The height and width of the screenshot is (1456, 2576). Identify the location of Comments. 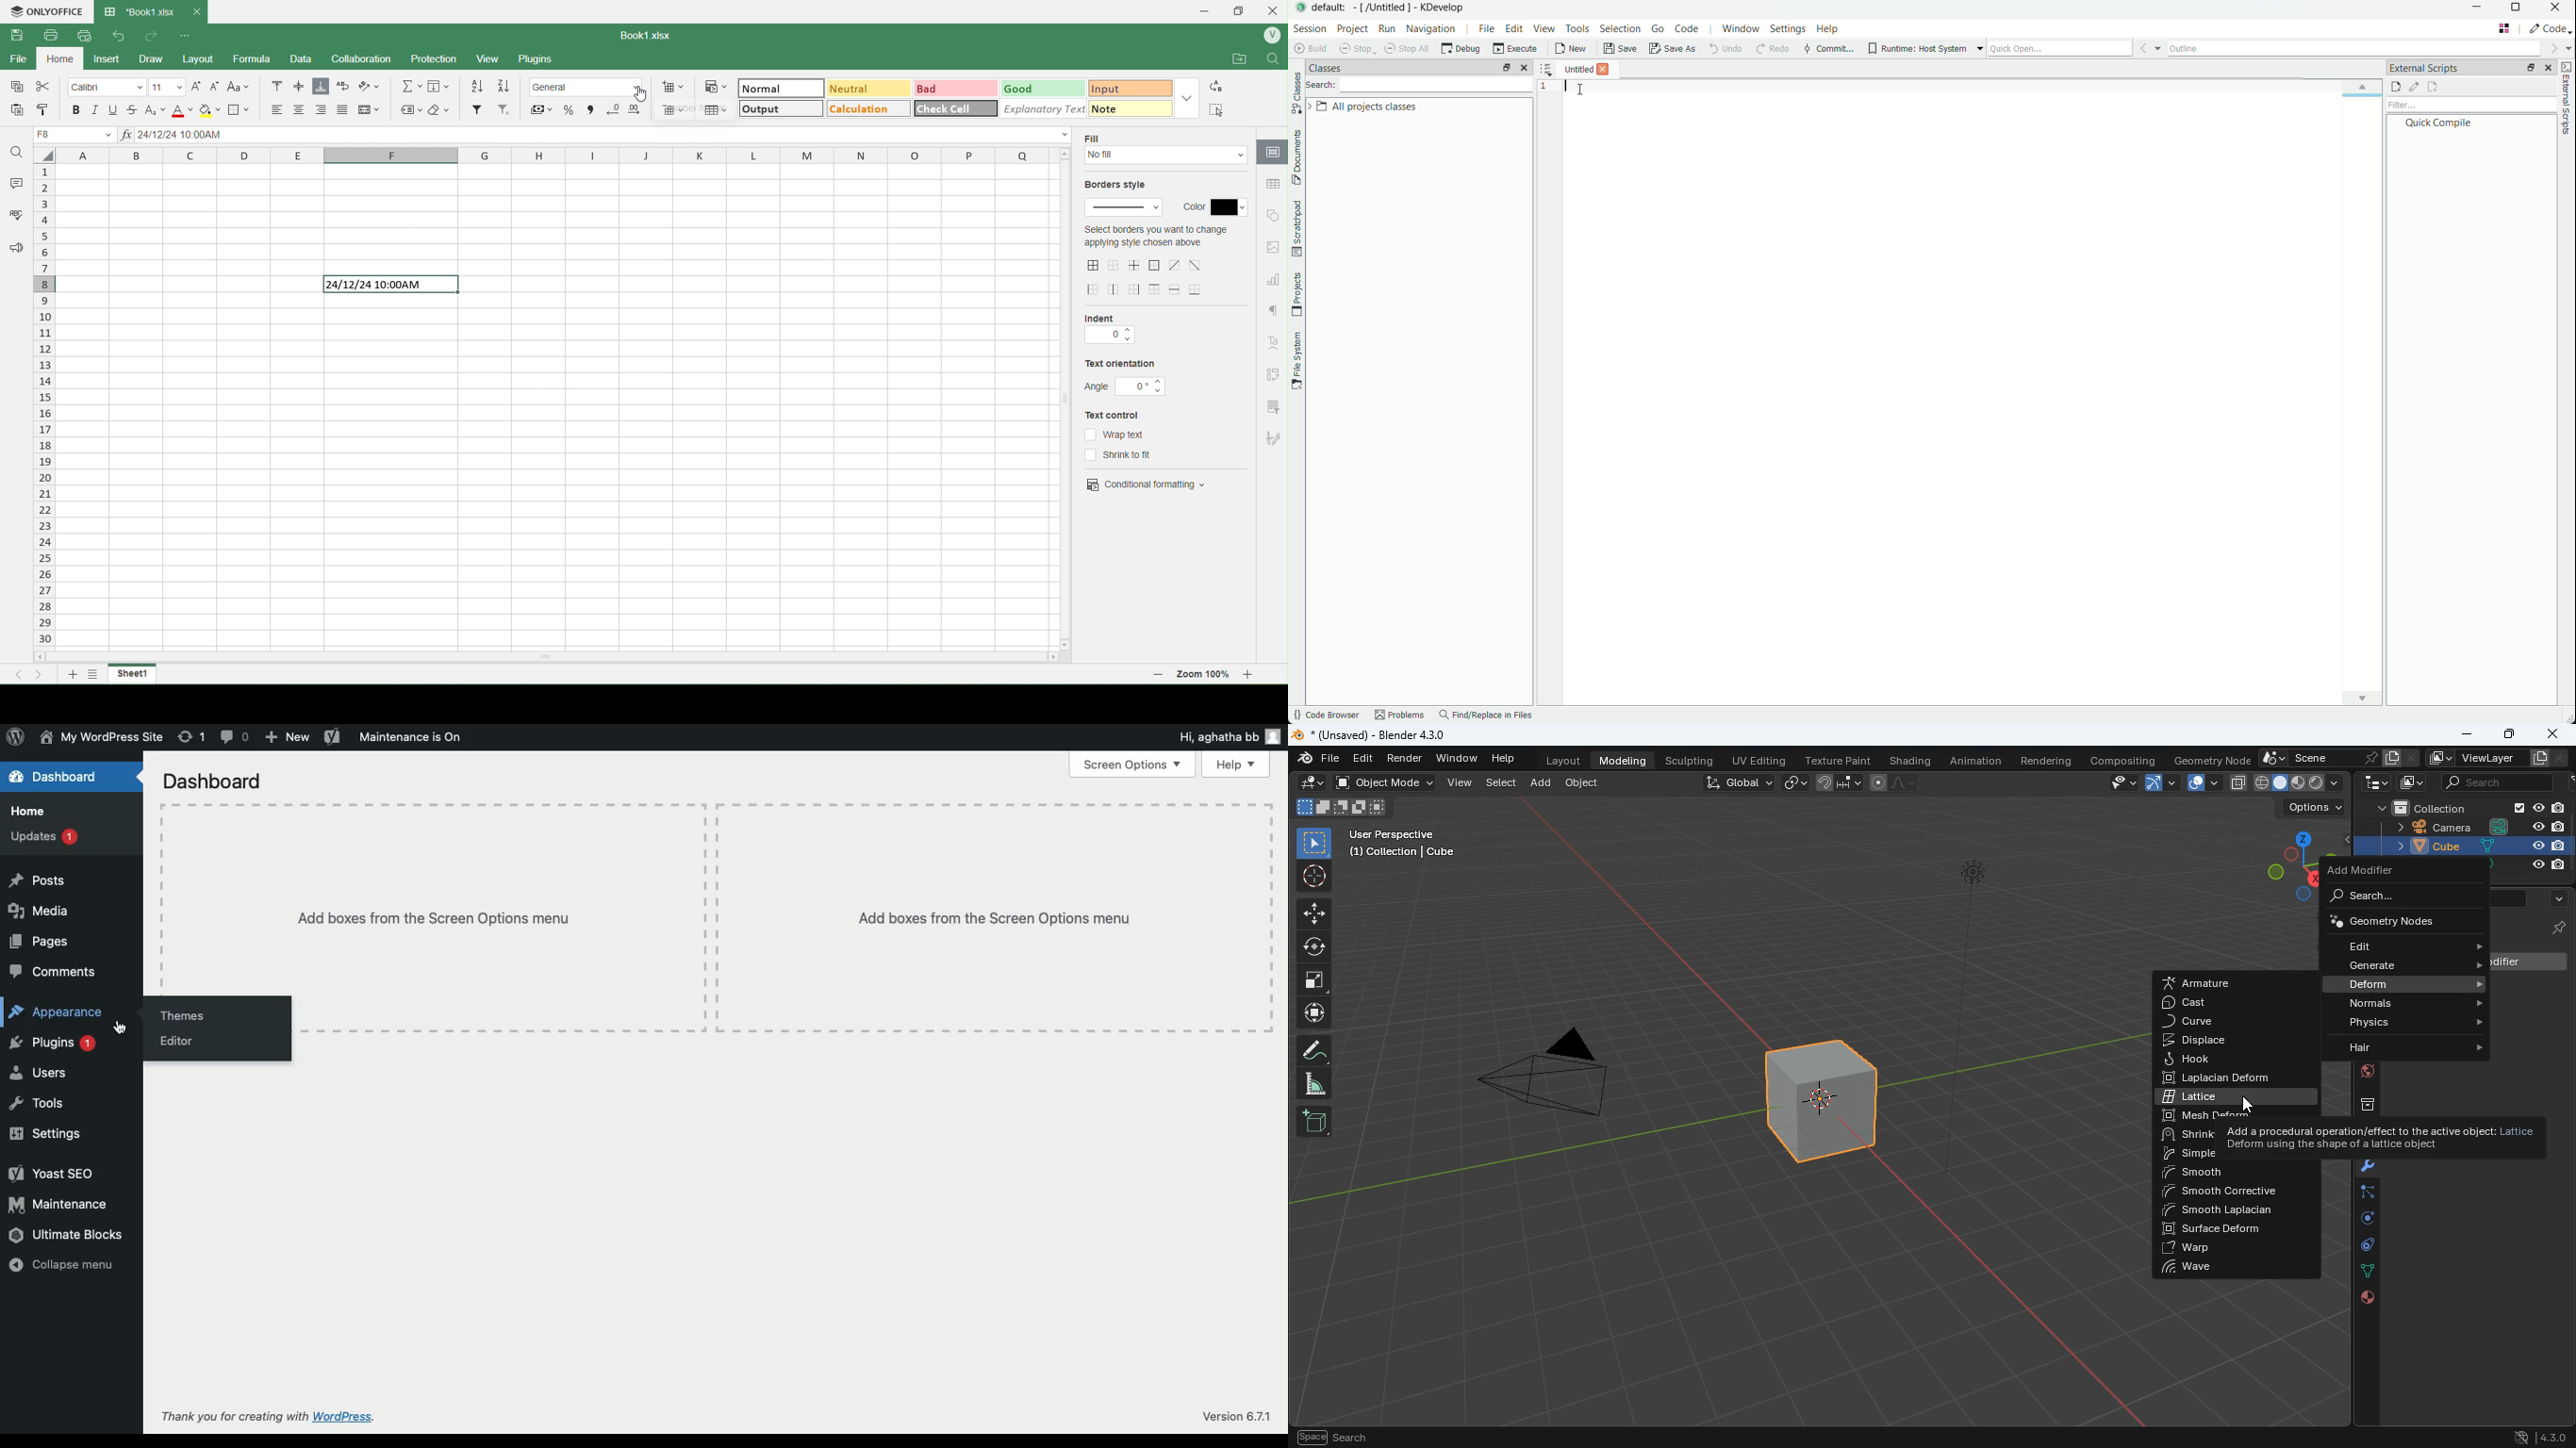
(14, 181).